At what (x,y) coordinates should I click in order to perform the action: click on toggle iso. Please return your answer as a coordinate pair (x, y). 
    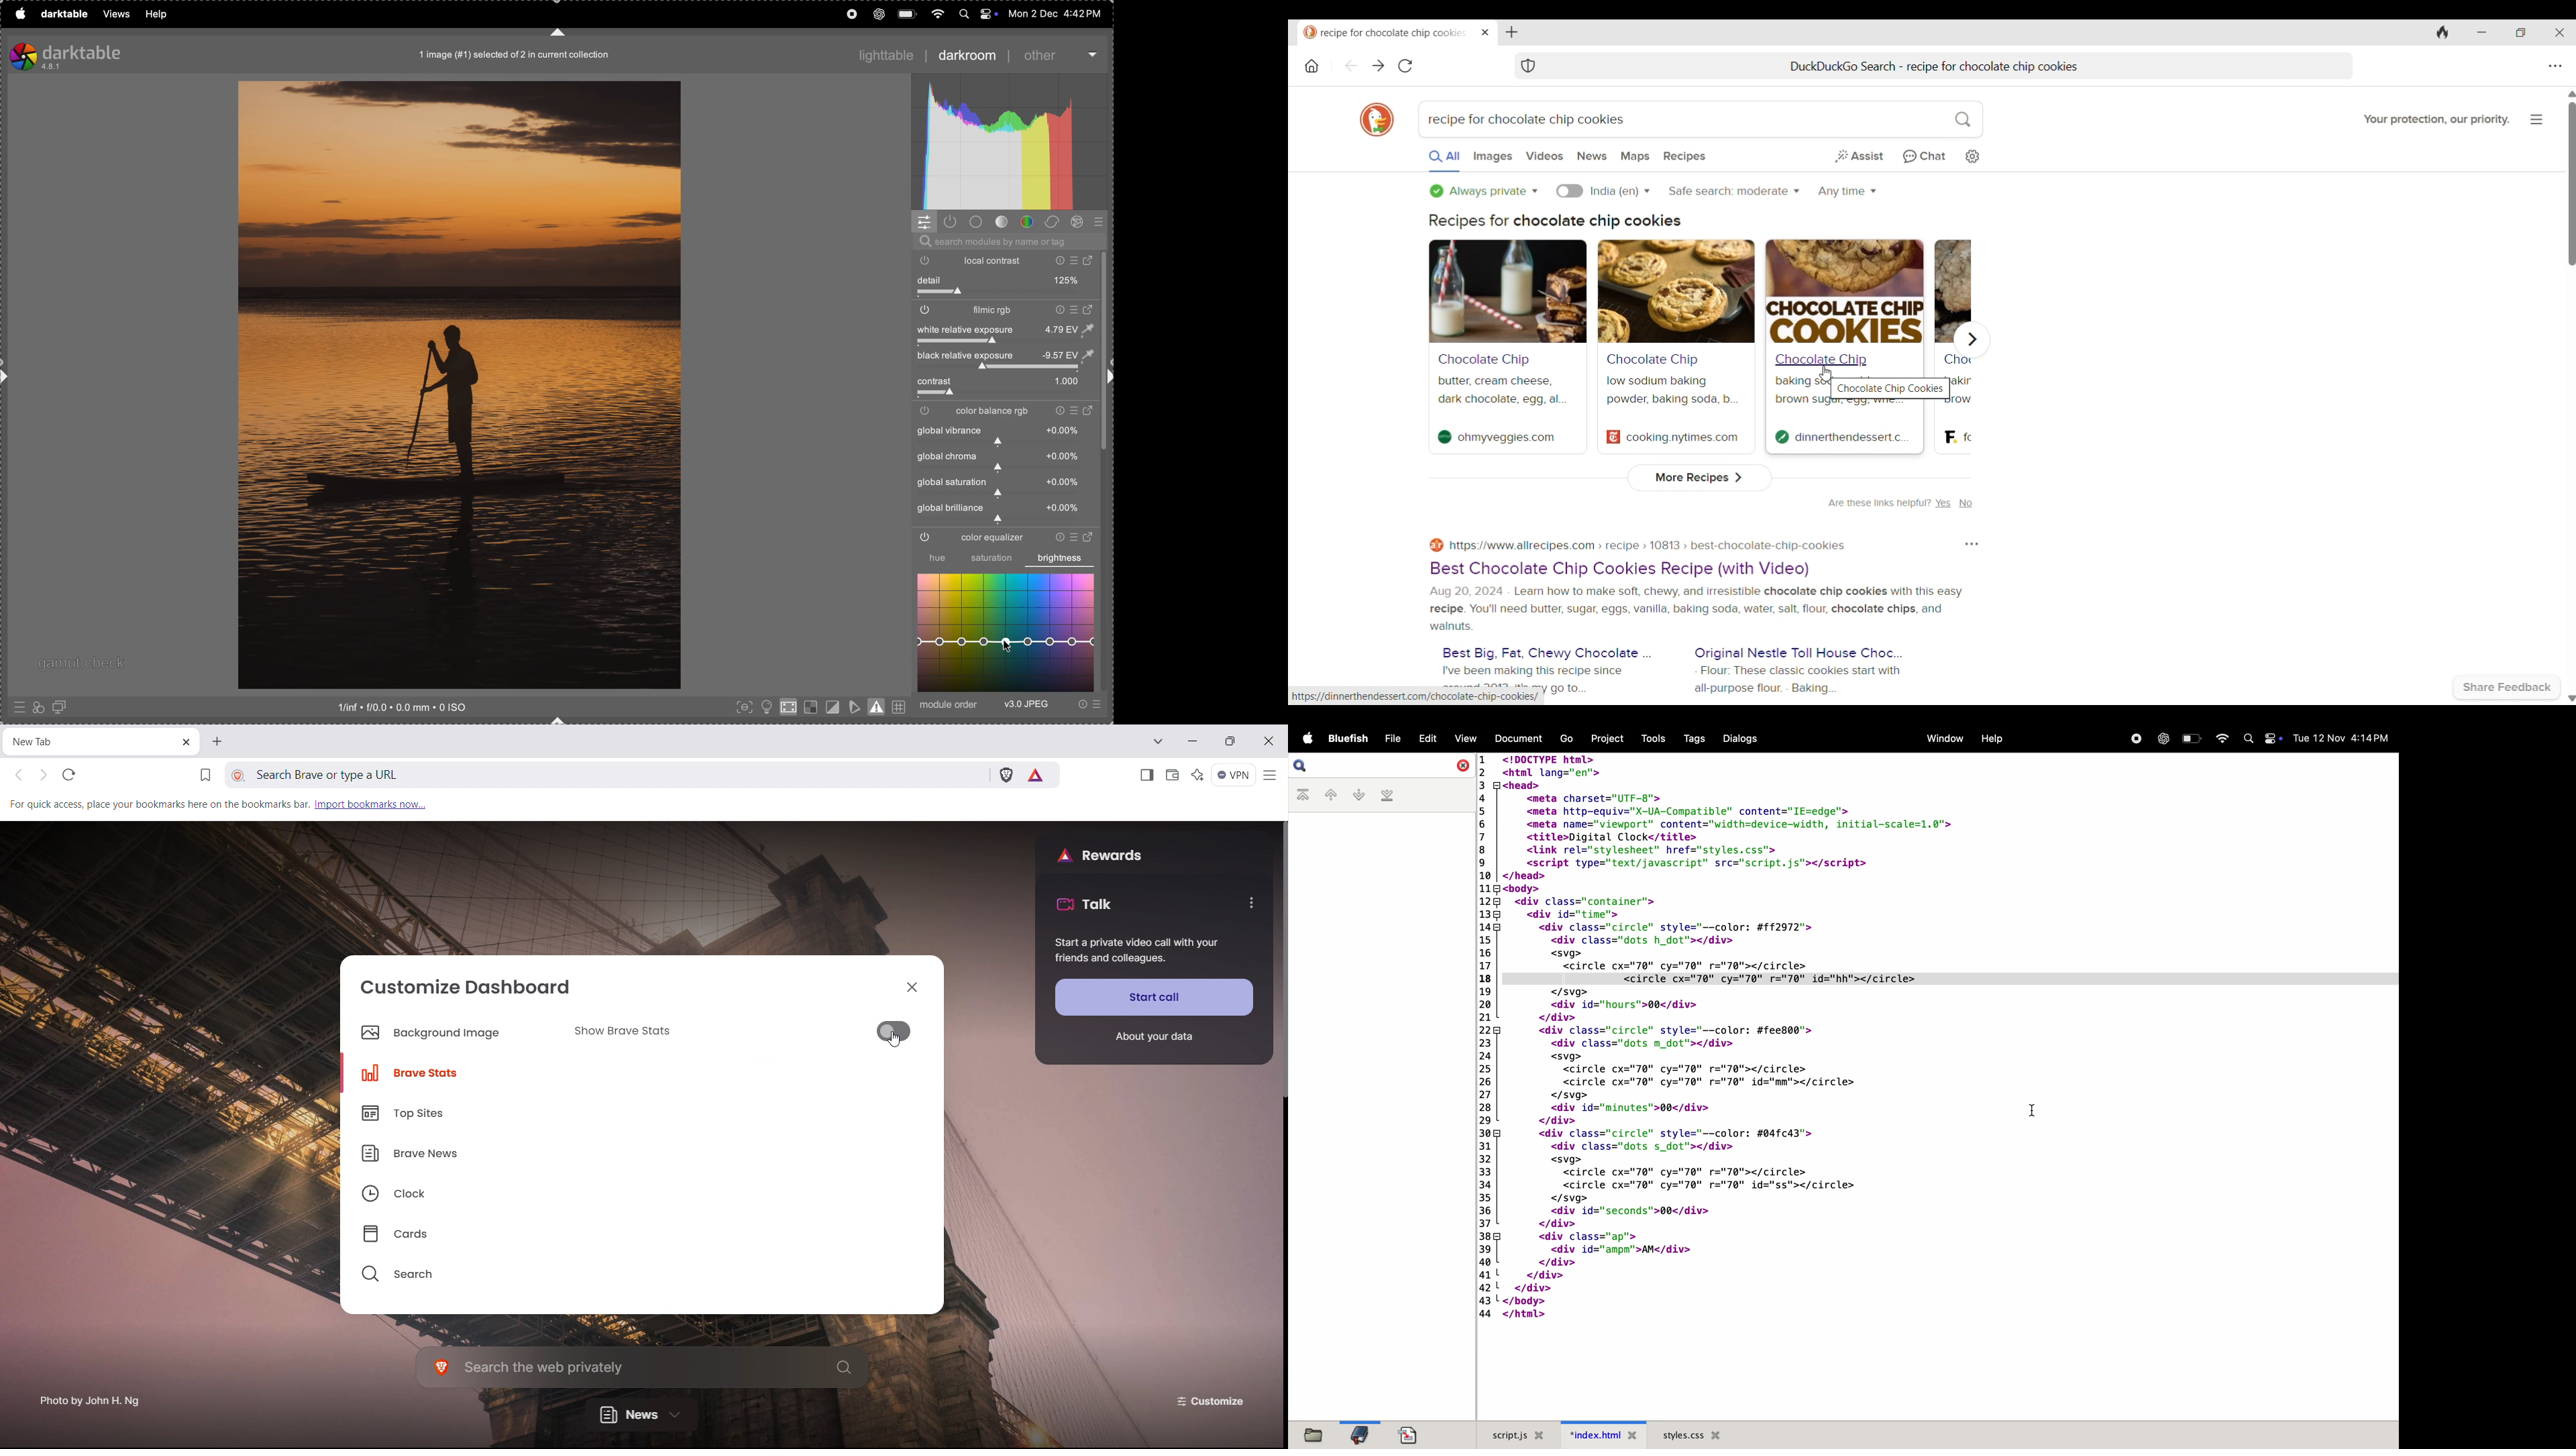
    Looking at the image, I should click on (788, 709).